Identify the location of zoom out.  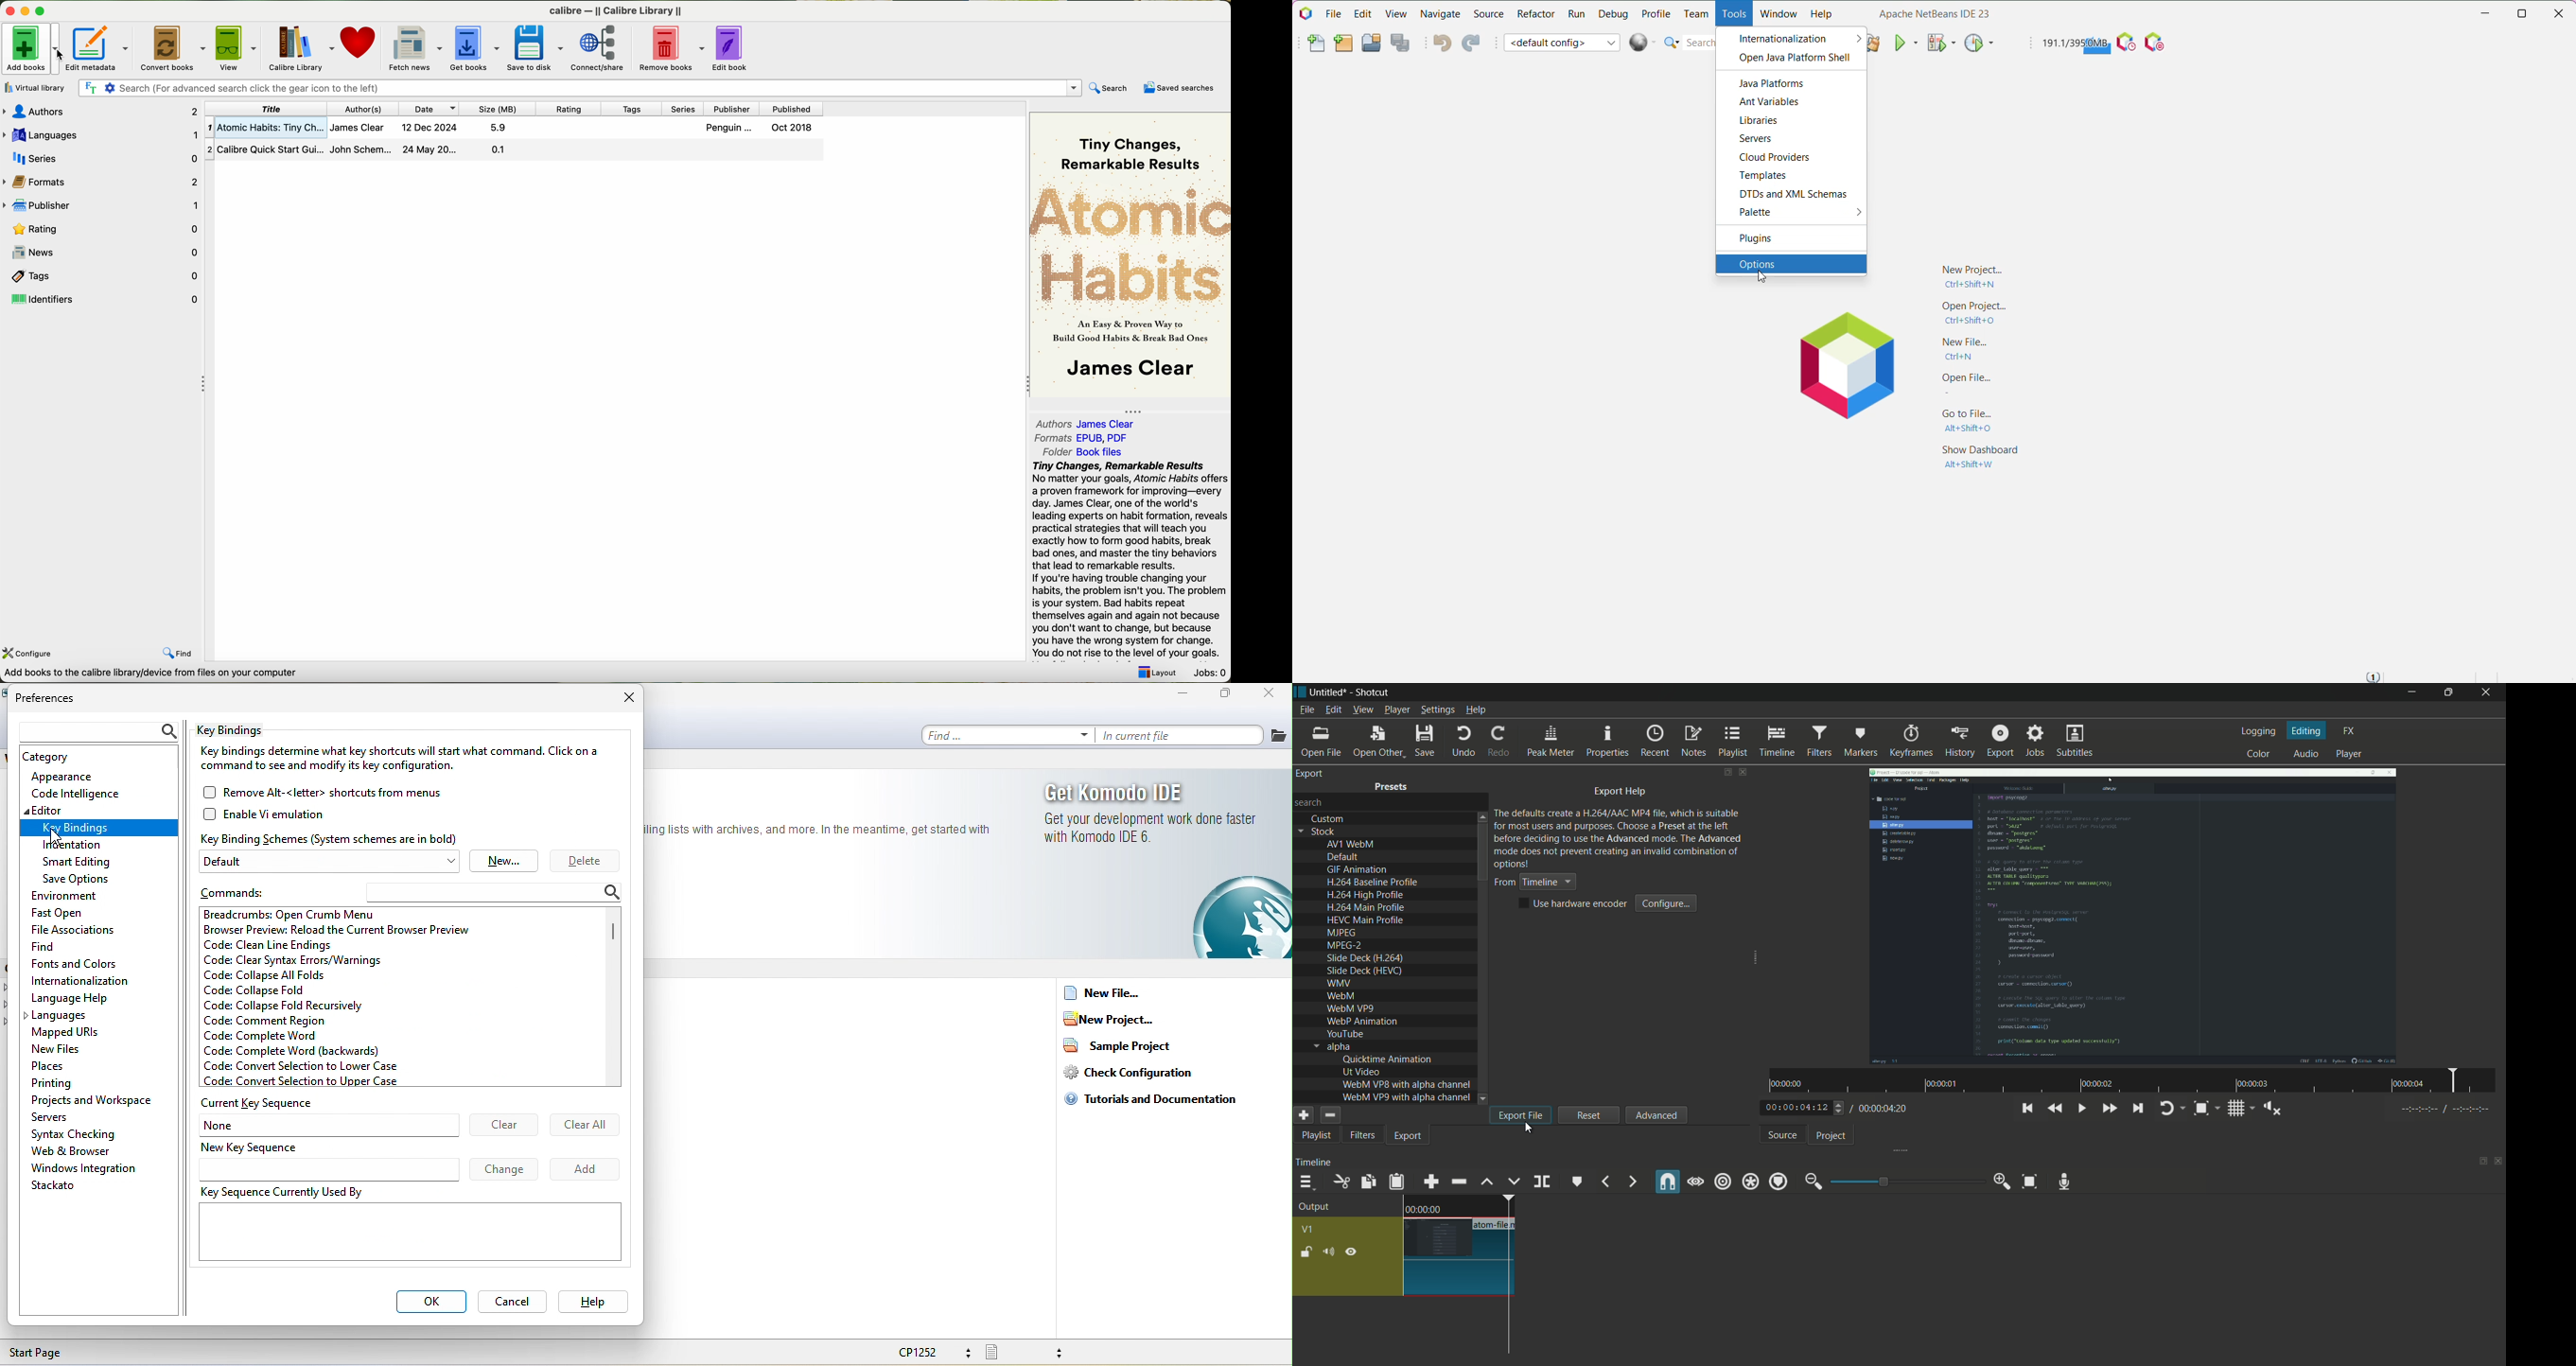
(1811, 1182).